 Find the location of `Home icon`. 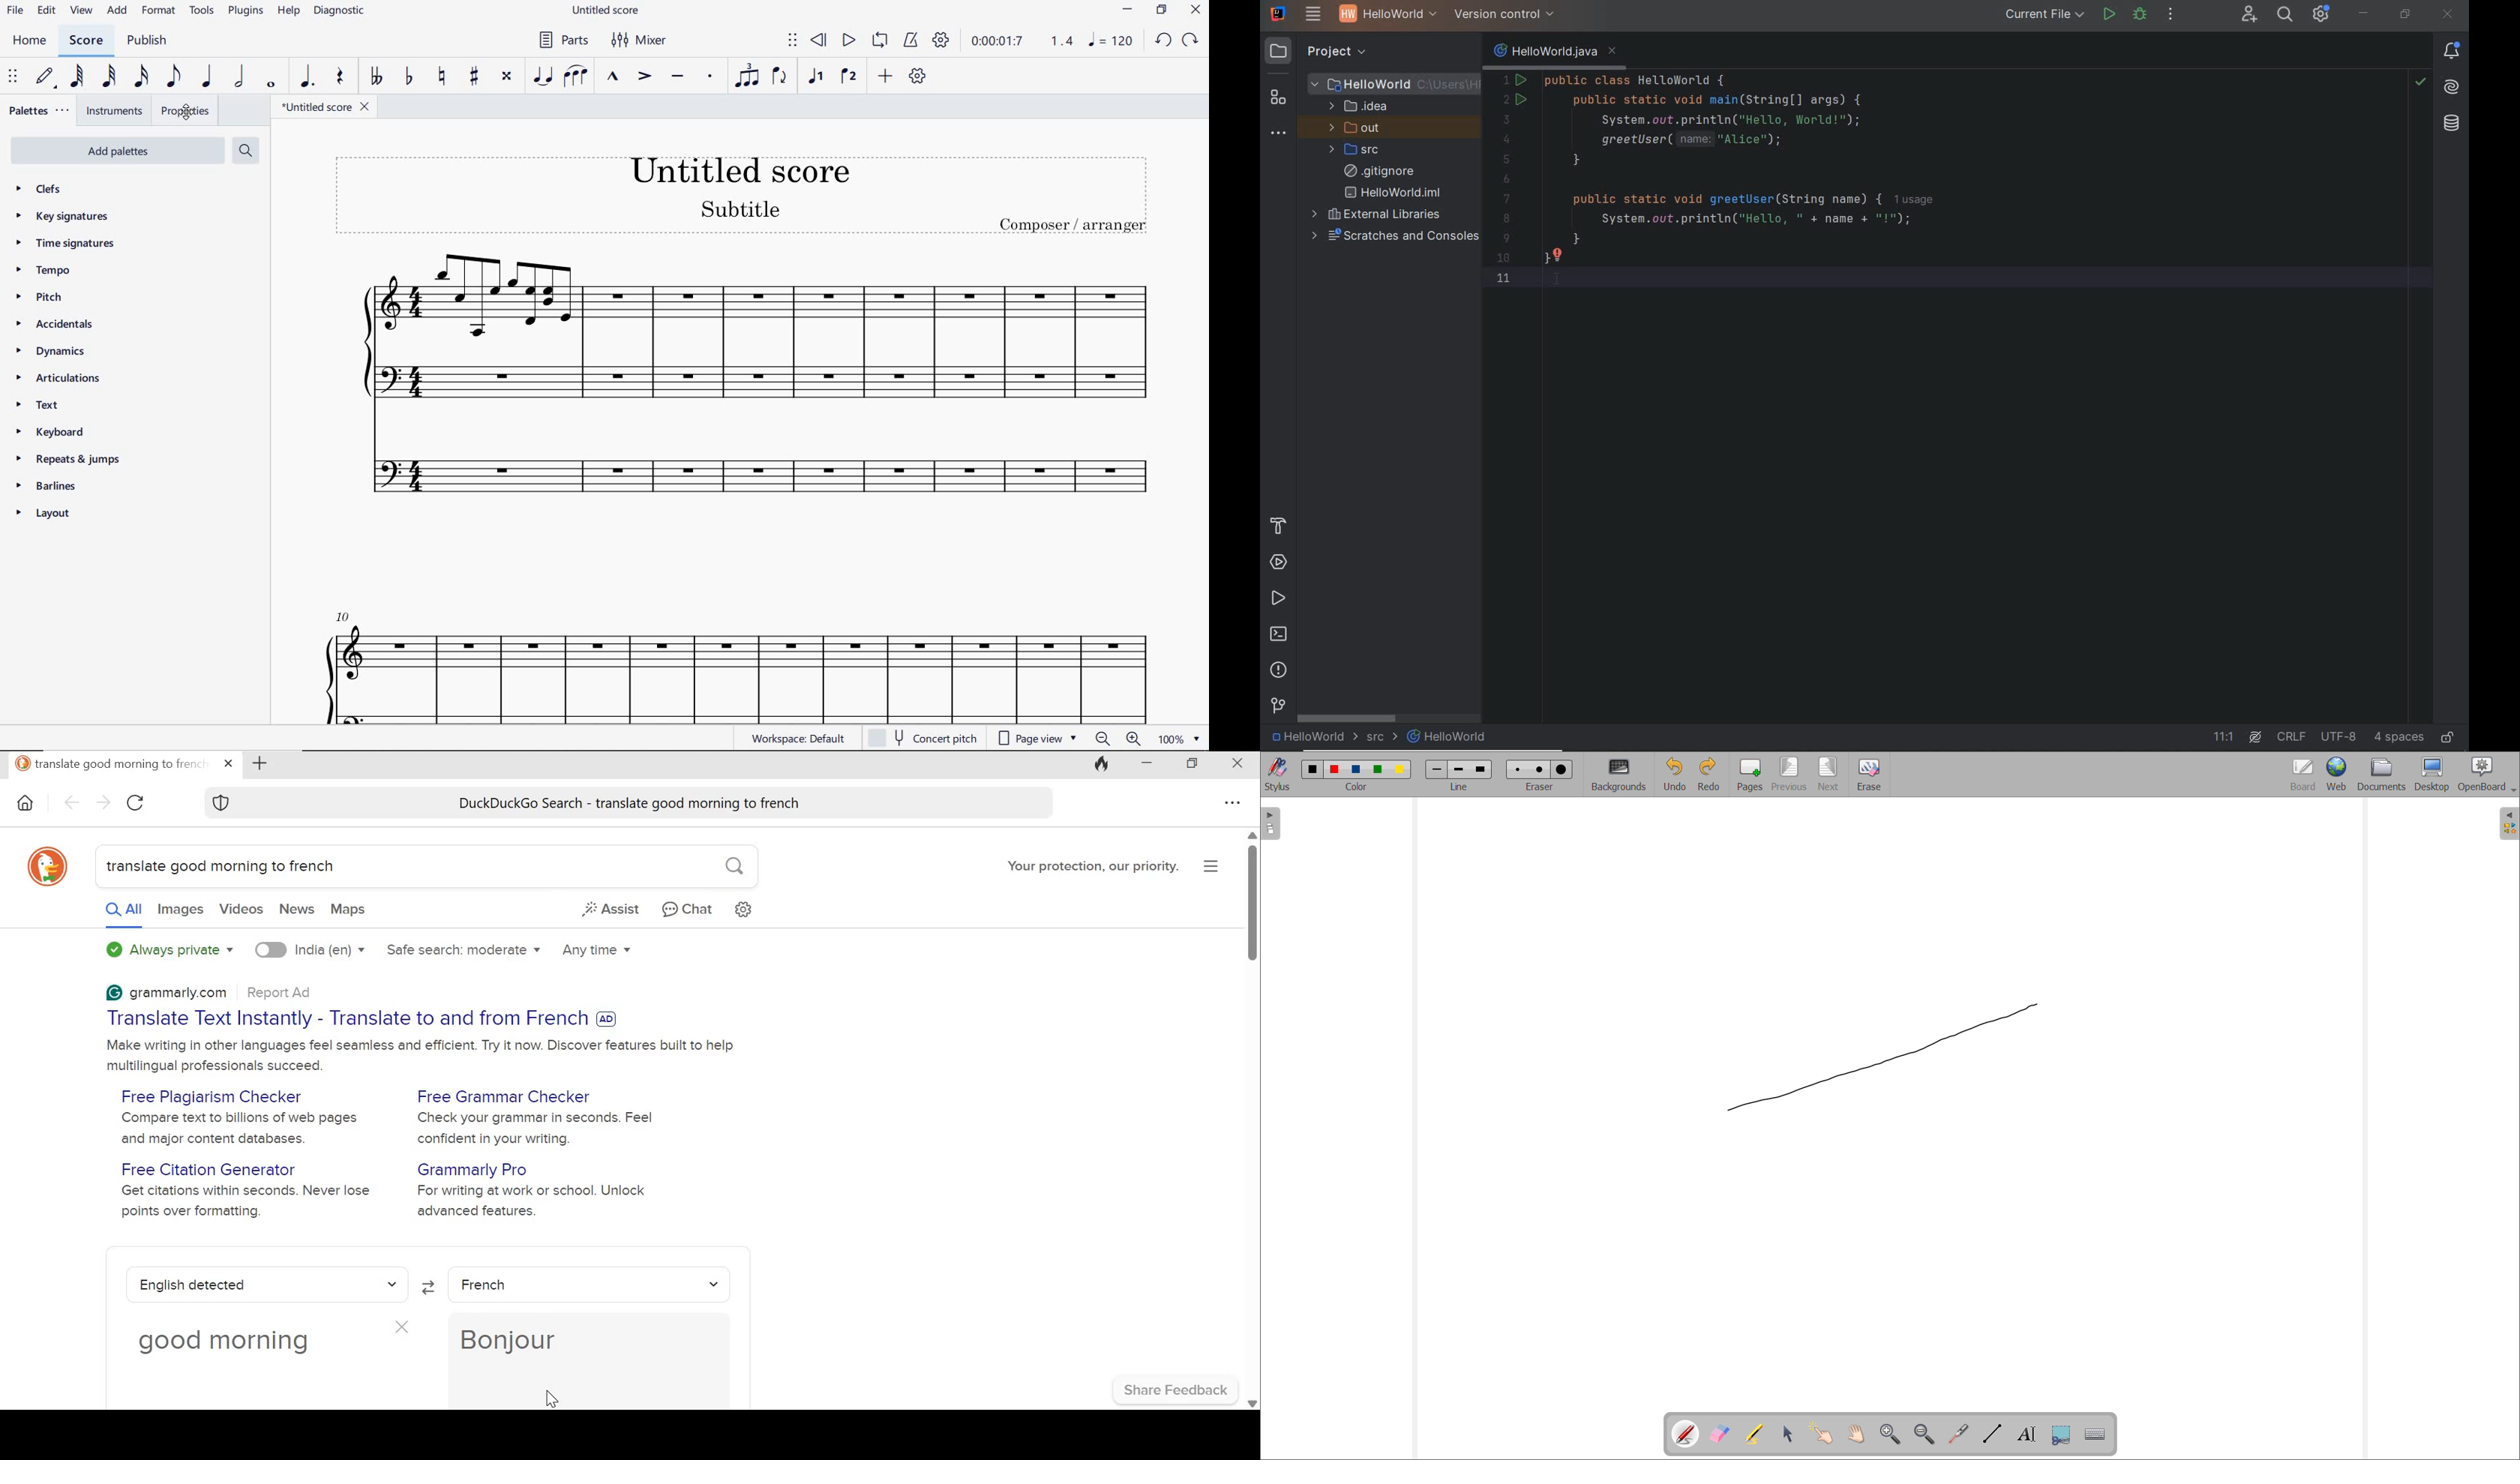

Home icon is located at coordinates (24, 805).